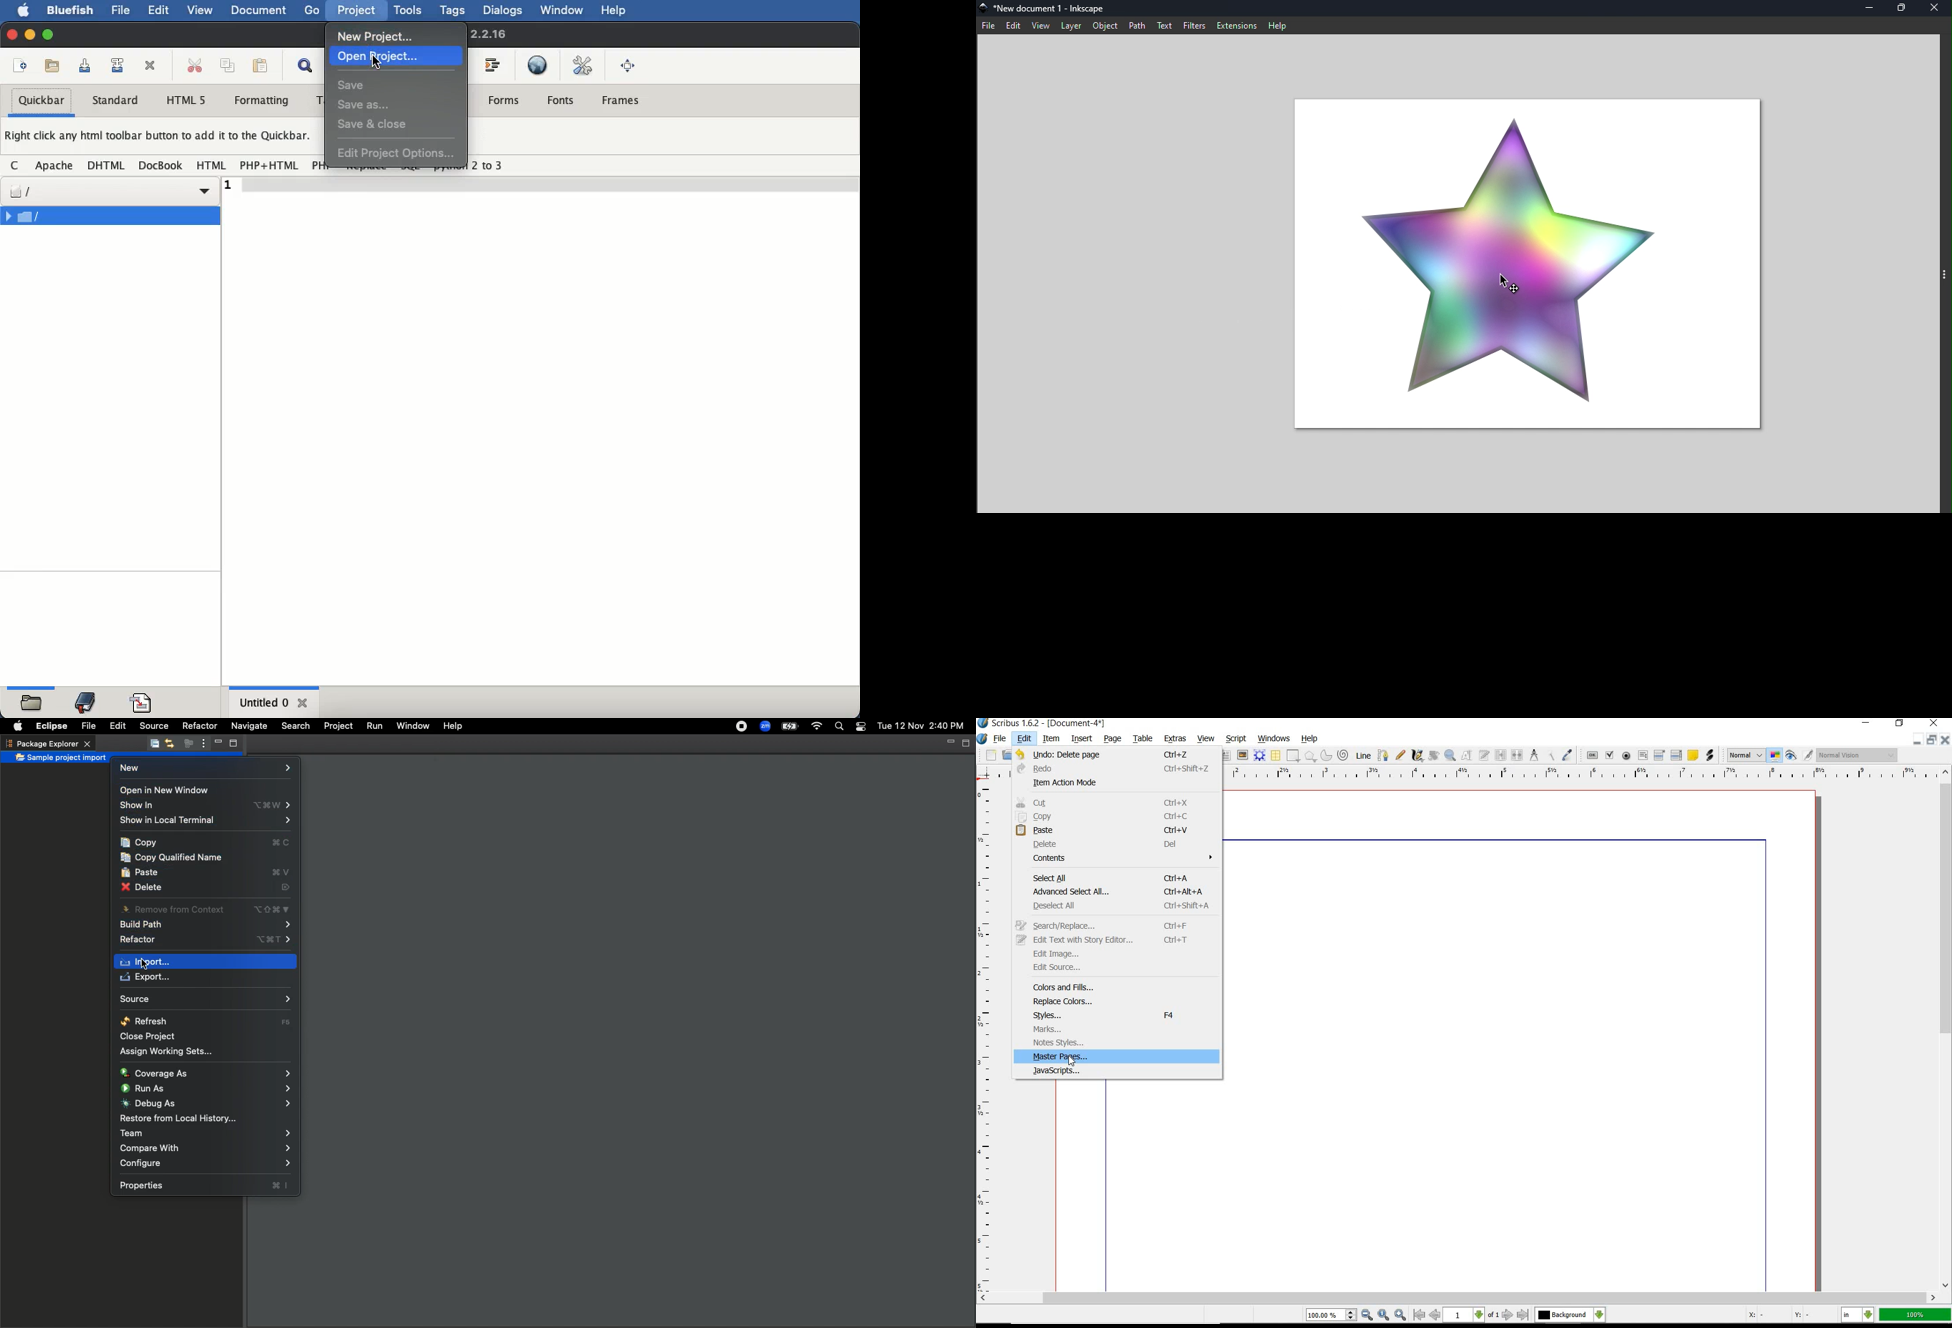 The image size is (1960, 1344). Describe the element at coordinates (1568, 755) in the screenshot. I see `eye dropper` at that location.